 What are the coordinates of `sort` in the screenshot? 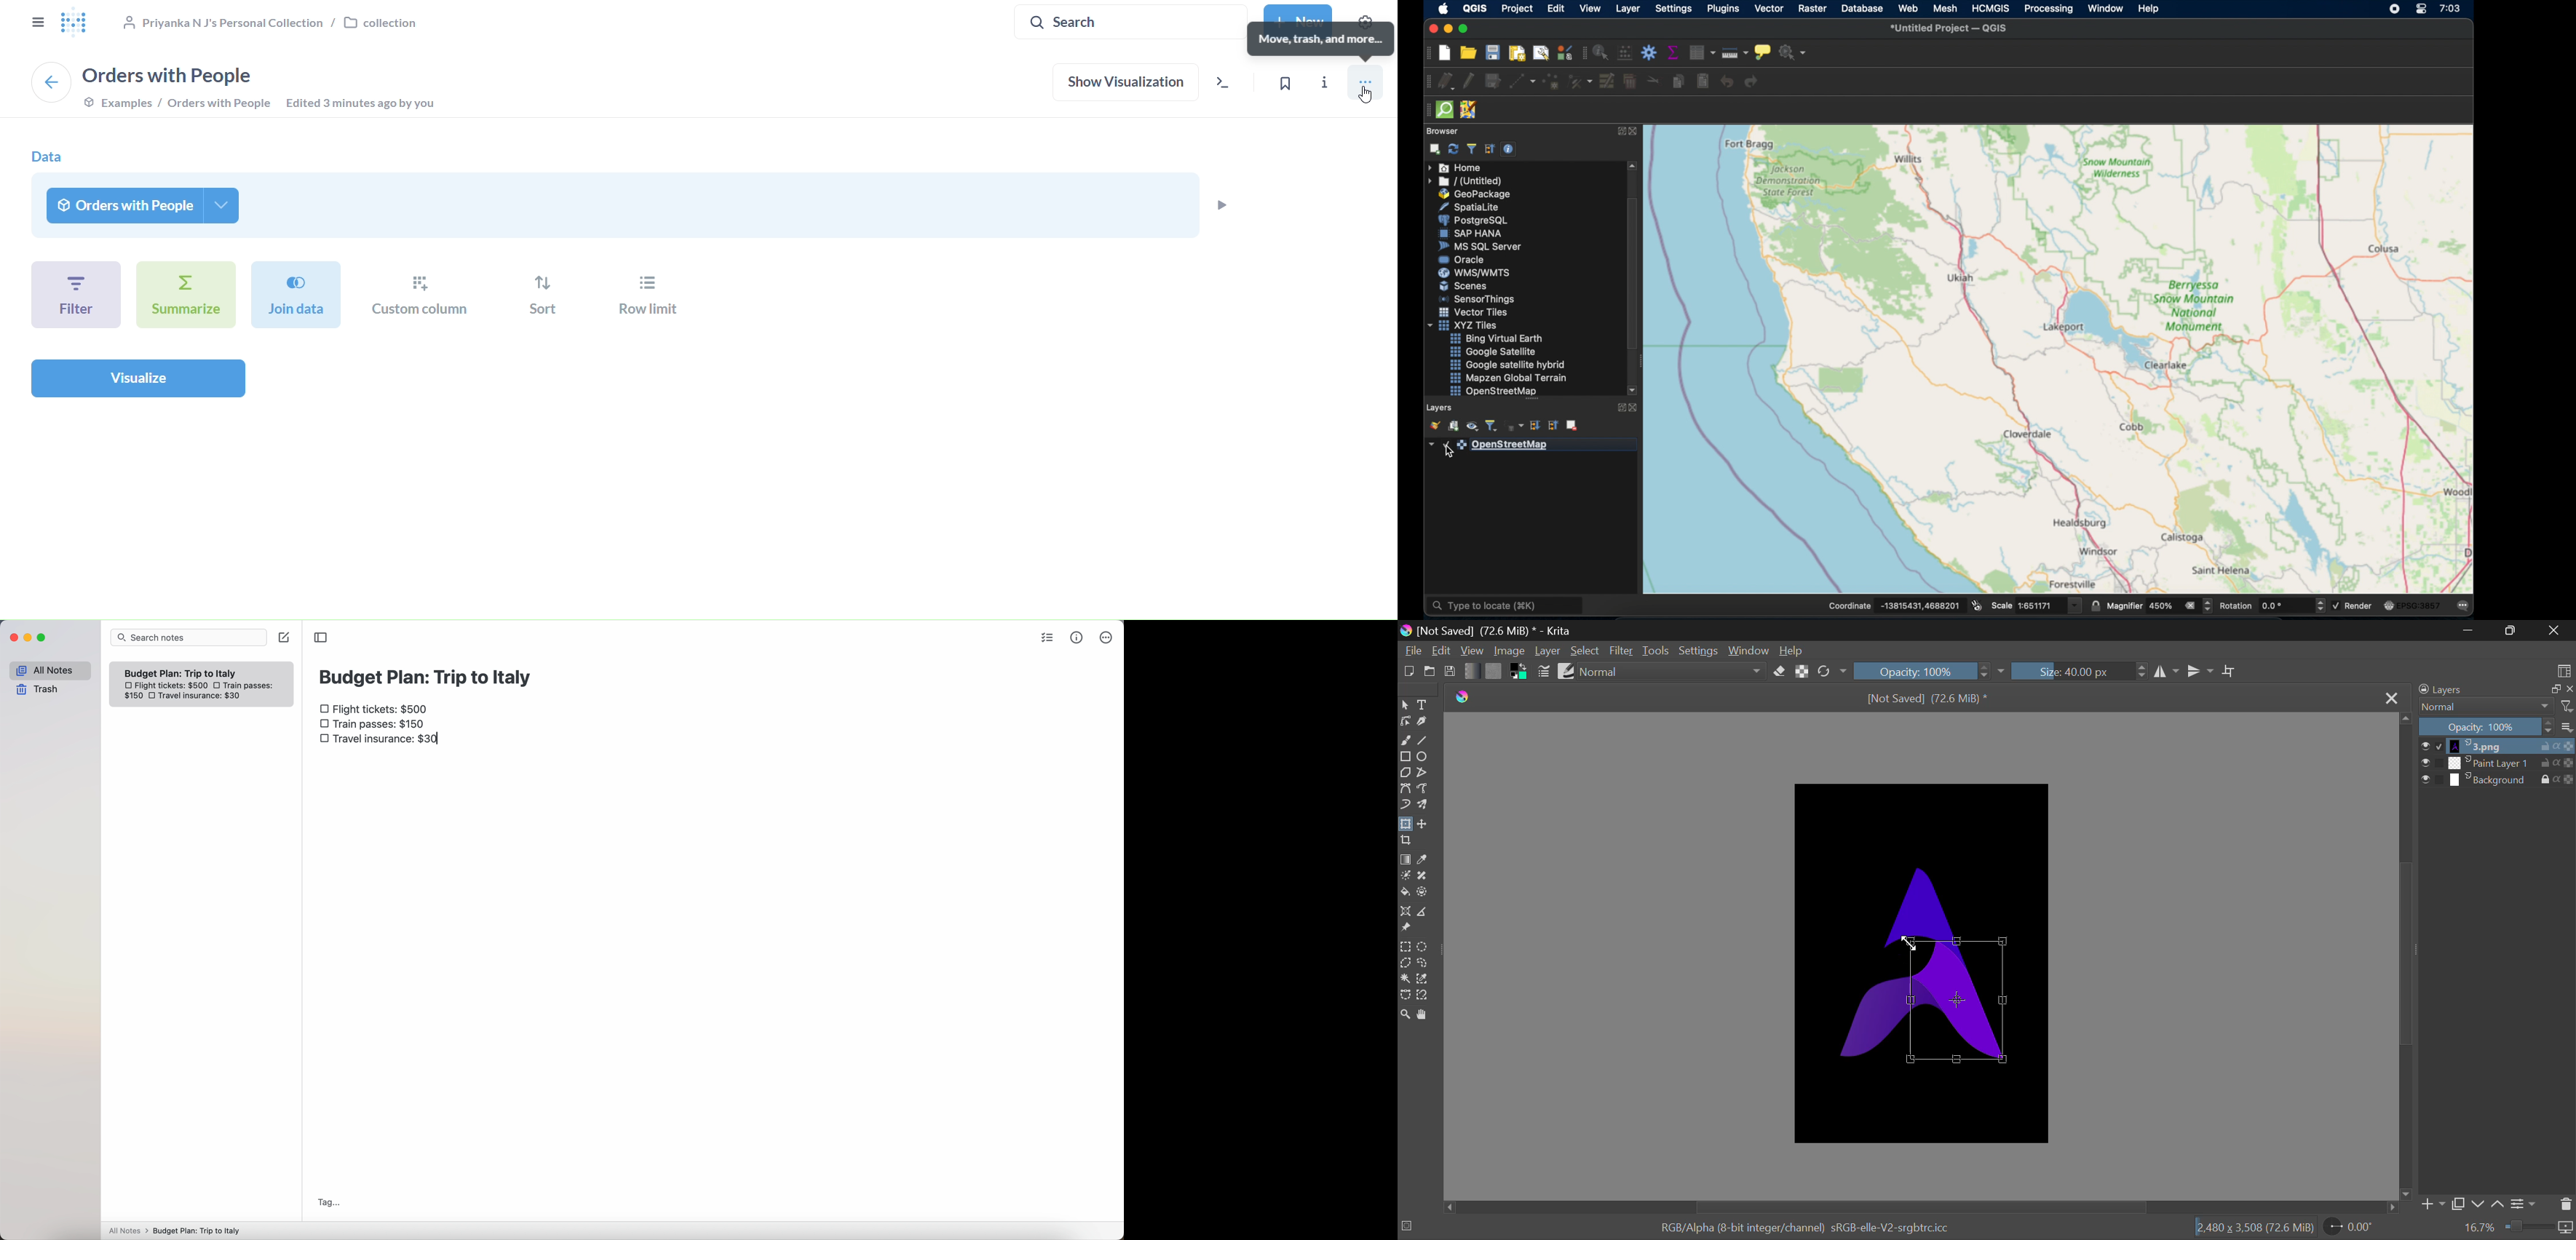 It's located at (544, 295).